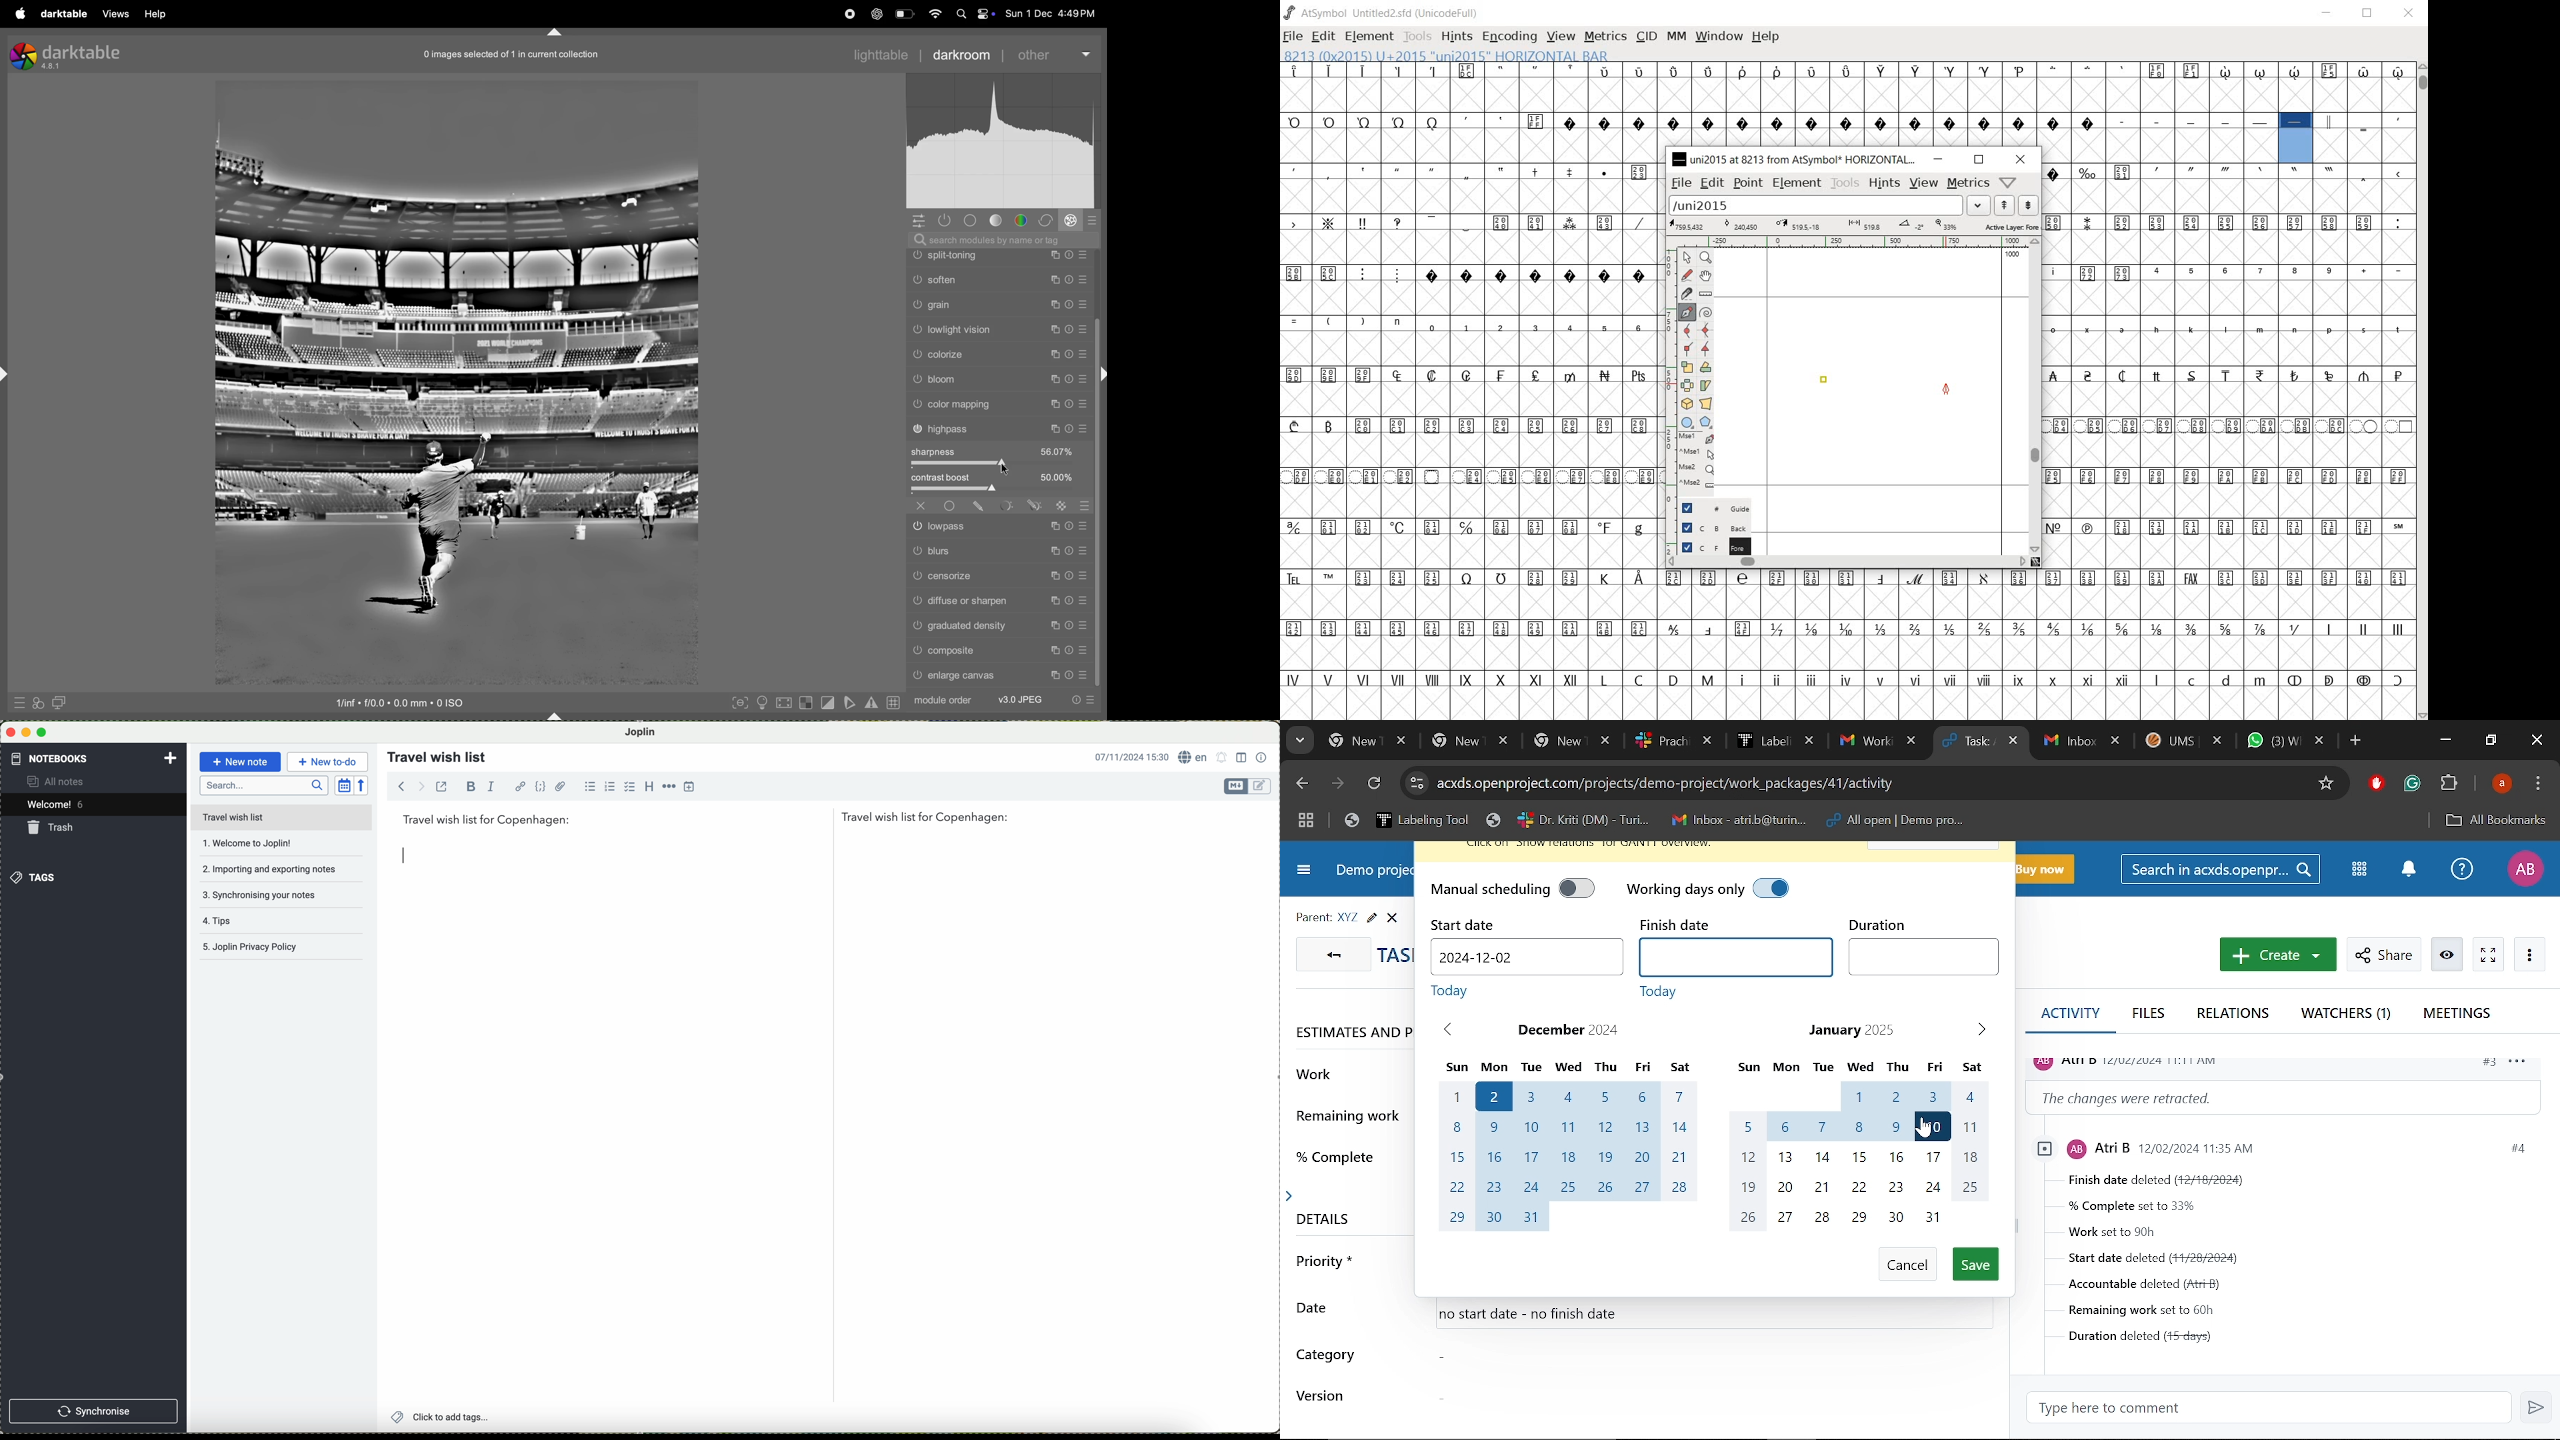 This screenshot has height=1456, width=2576. Describe the element at coordinates (1707, 313) in the screenshot. I see `change whether spiro is active or not` at that location.